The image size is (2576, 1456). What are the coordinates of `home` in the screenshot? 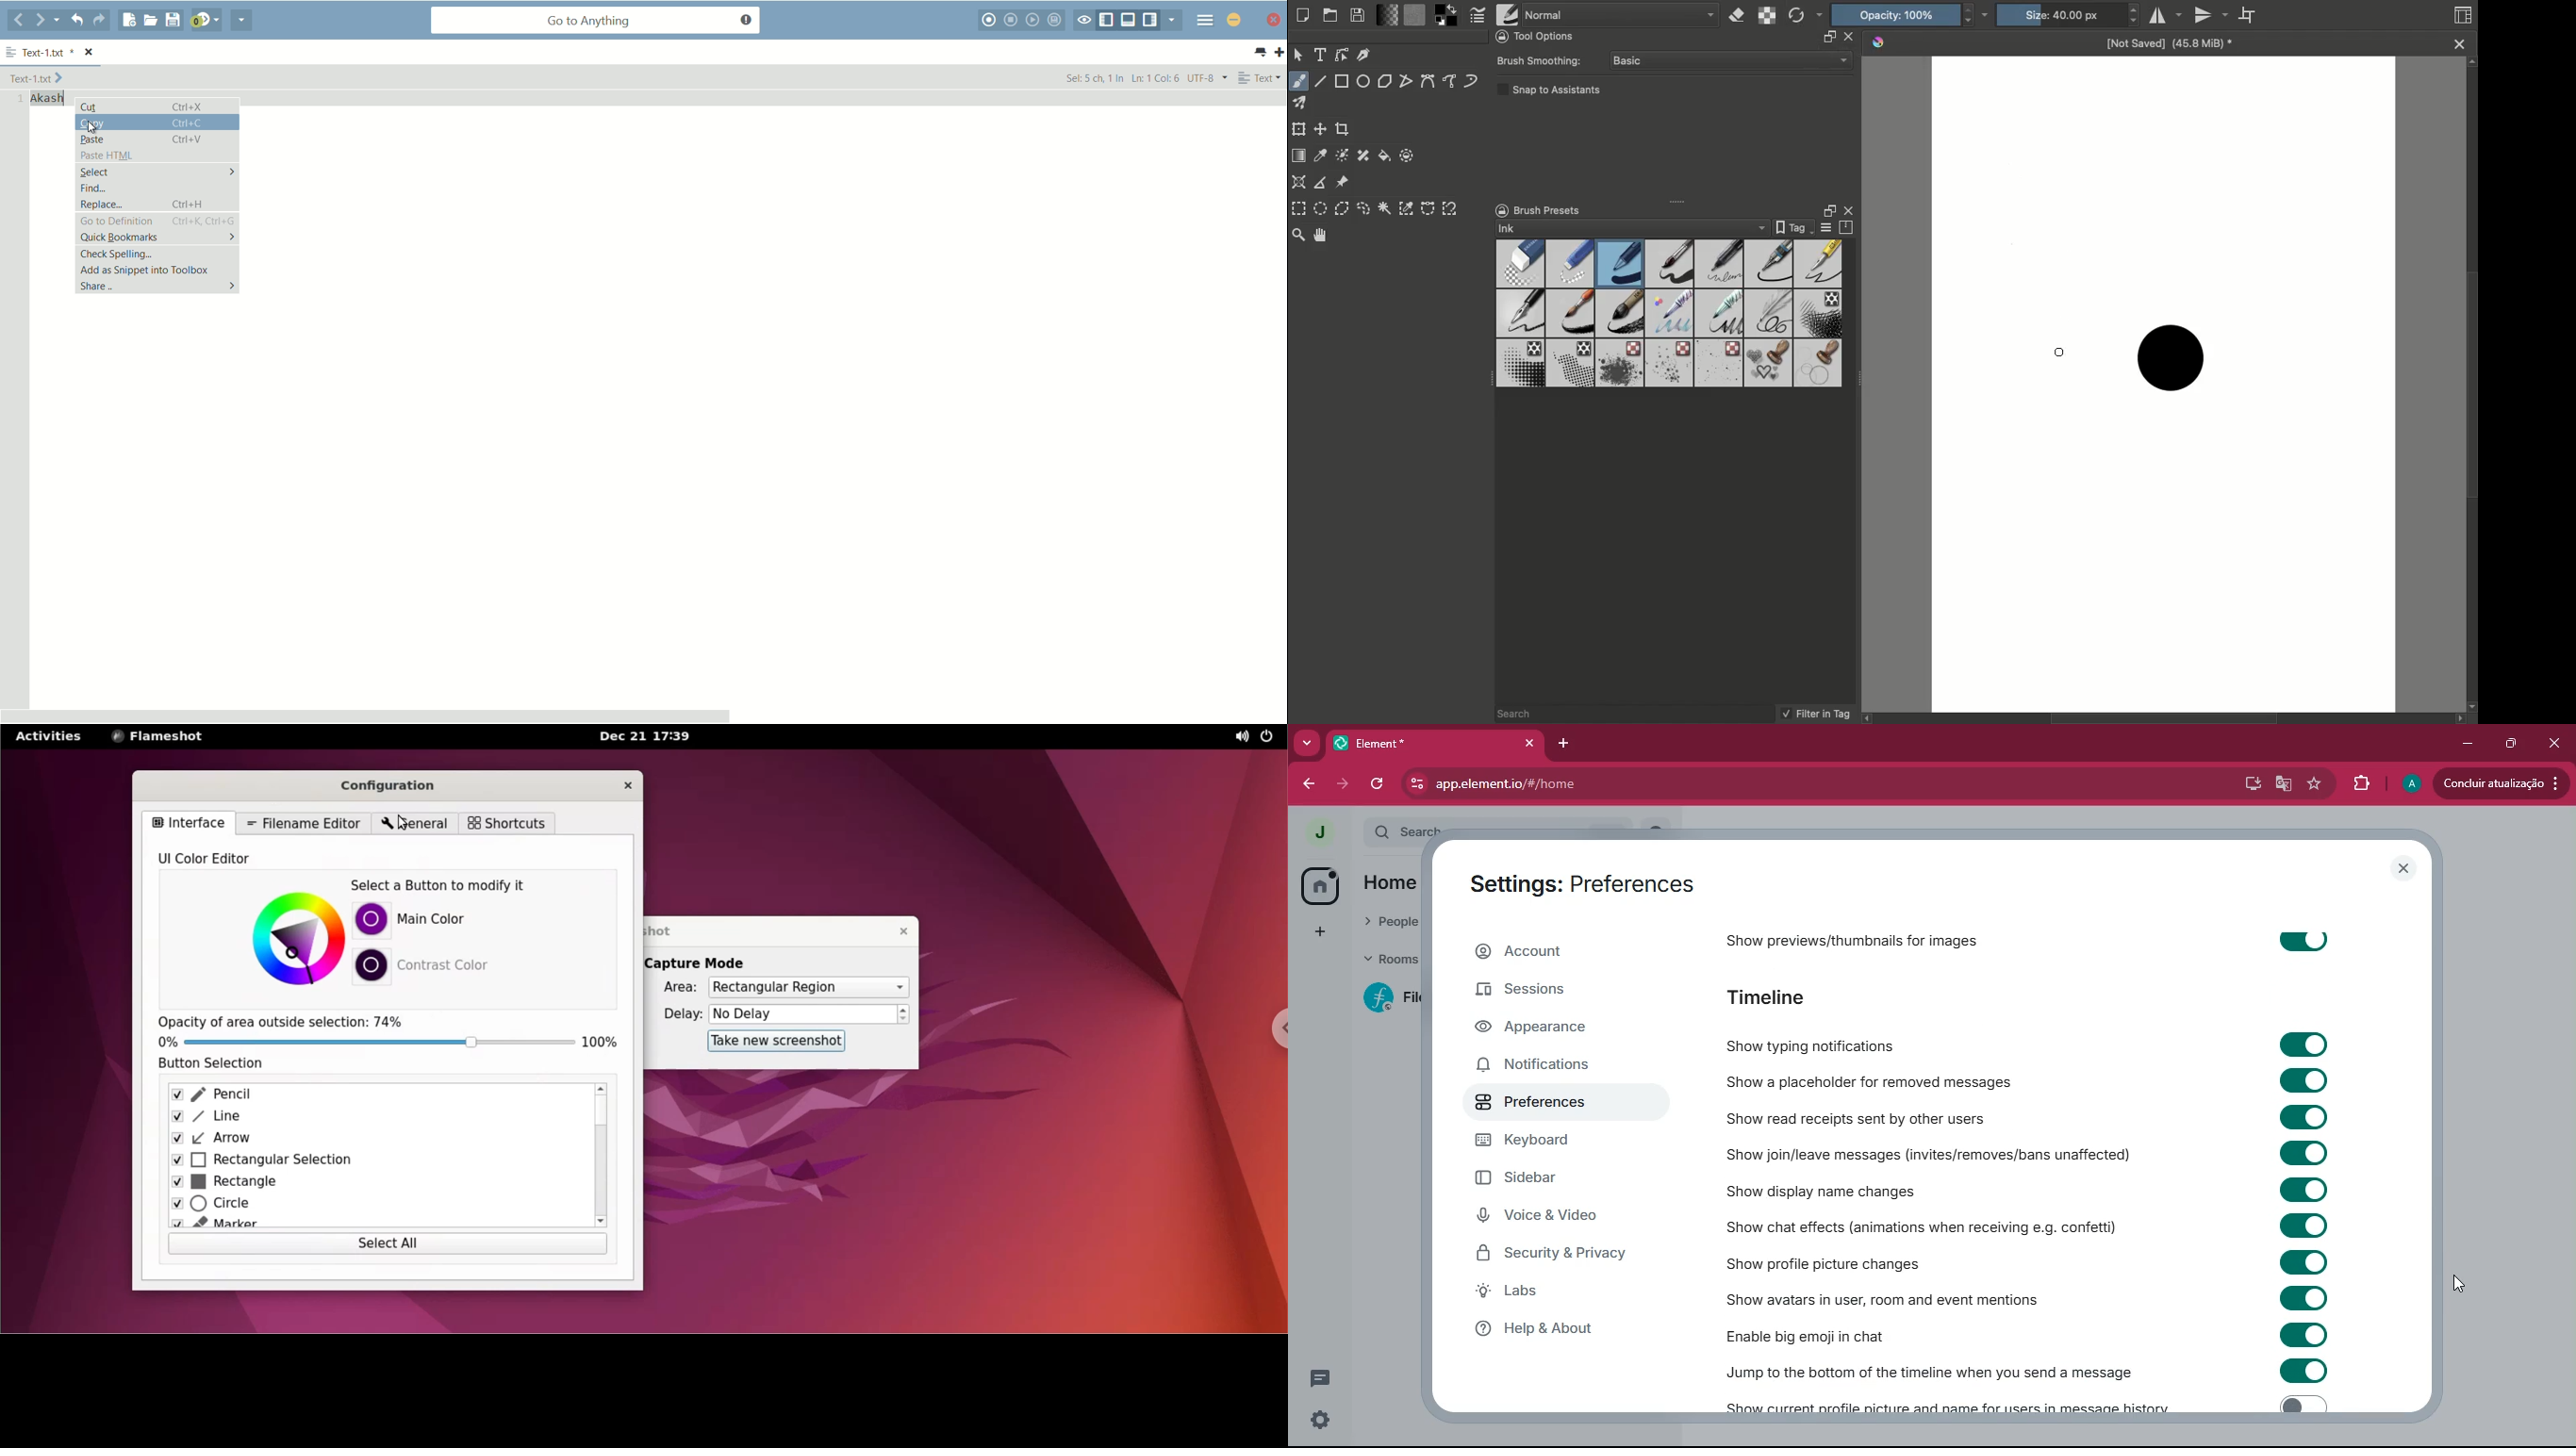 It's located at (1389, 887).